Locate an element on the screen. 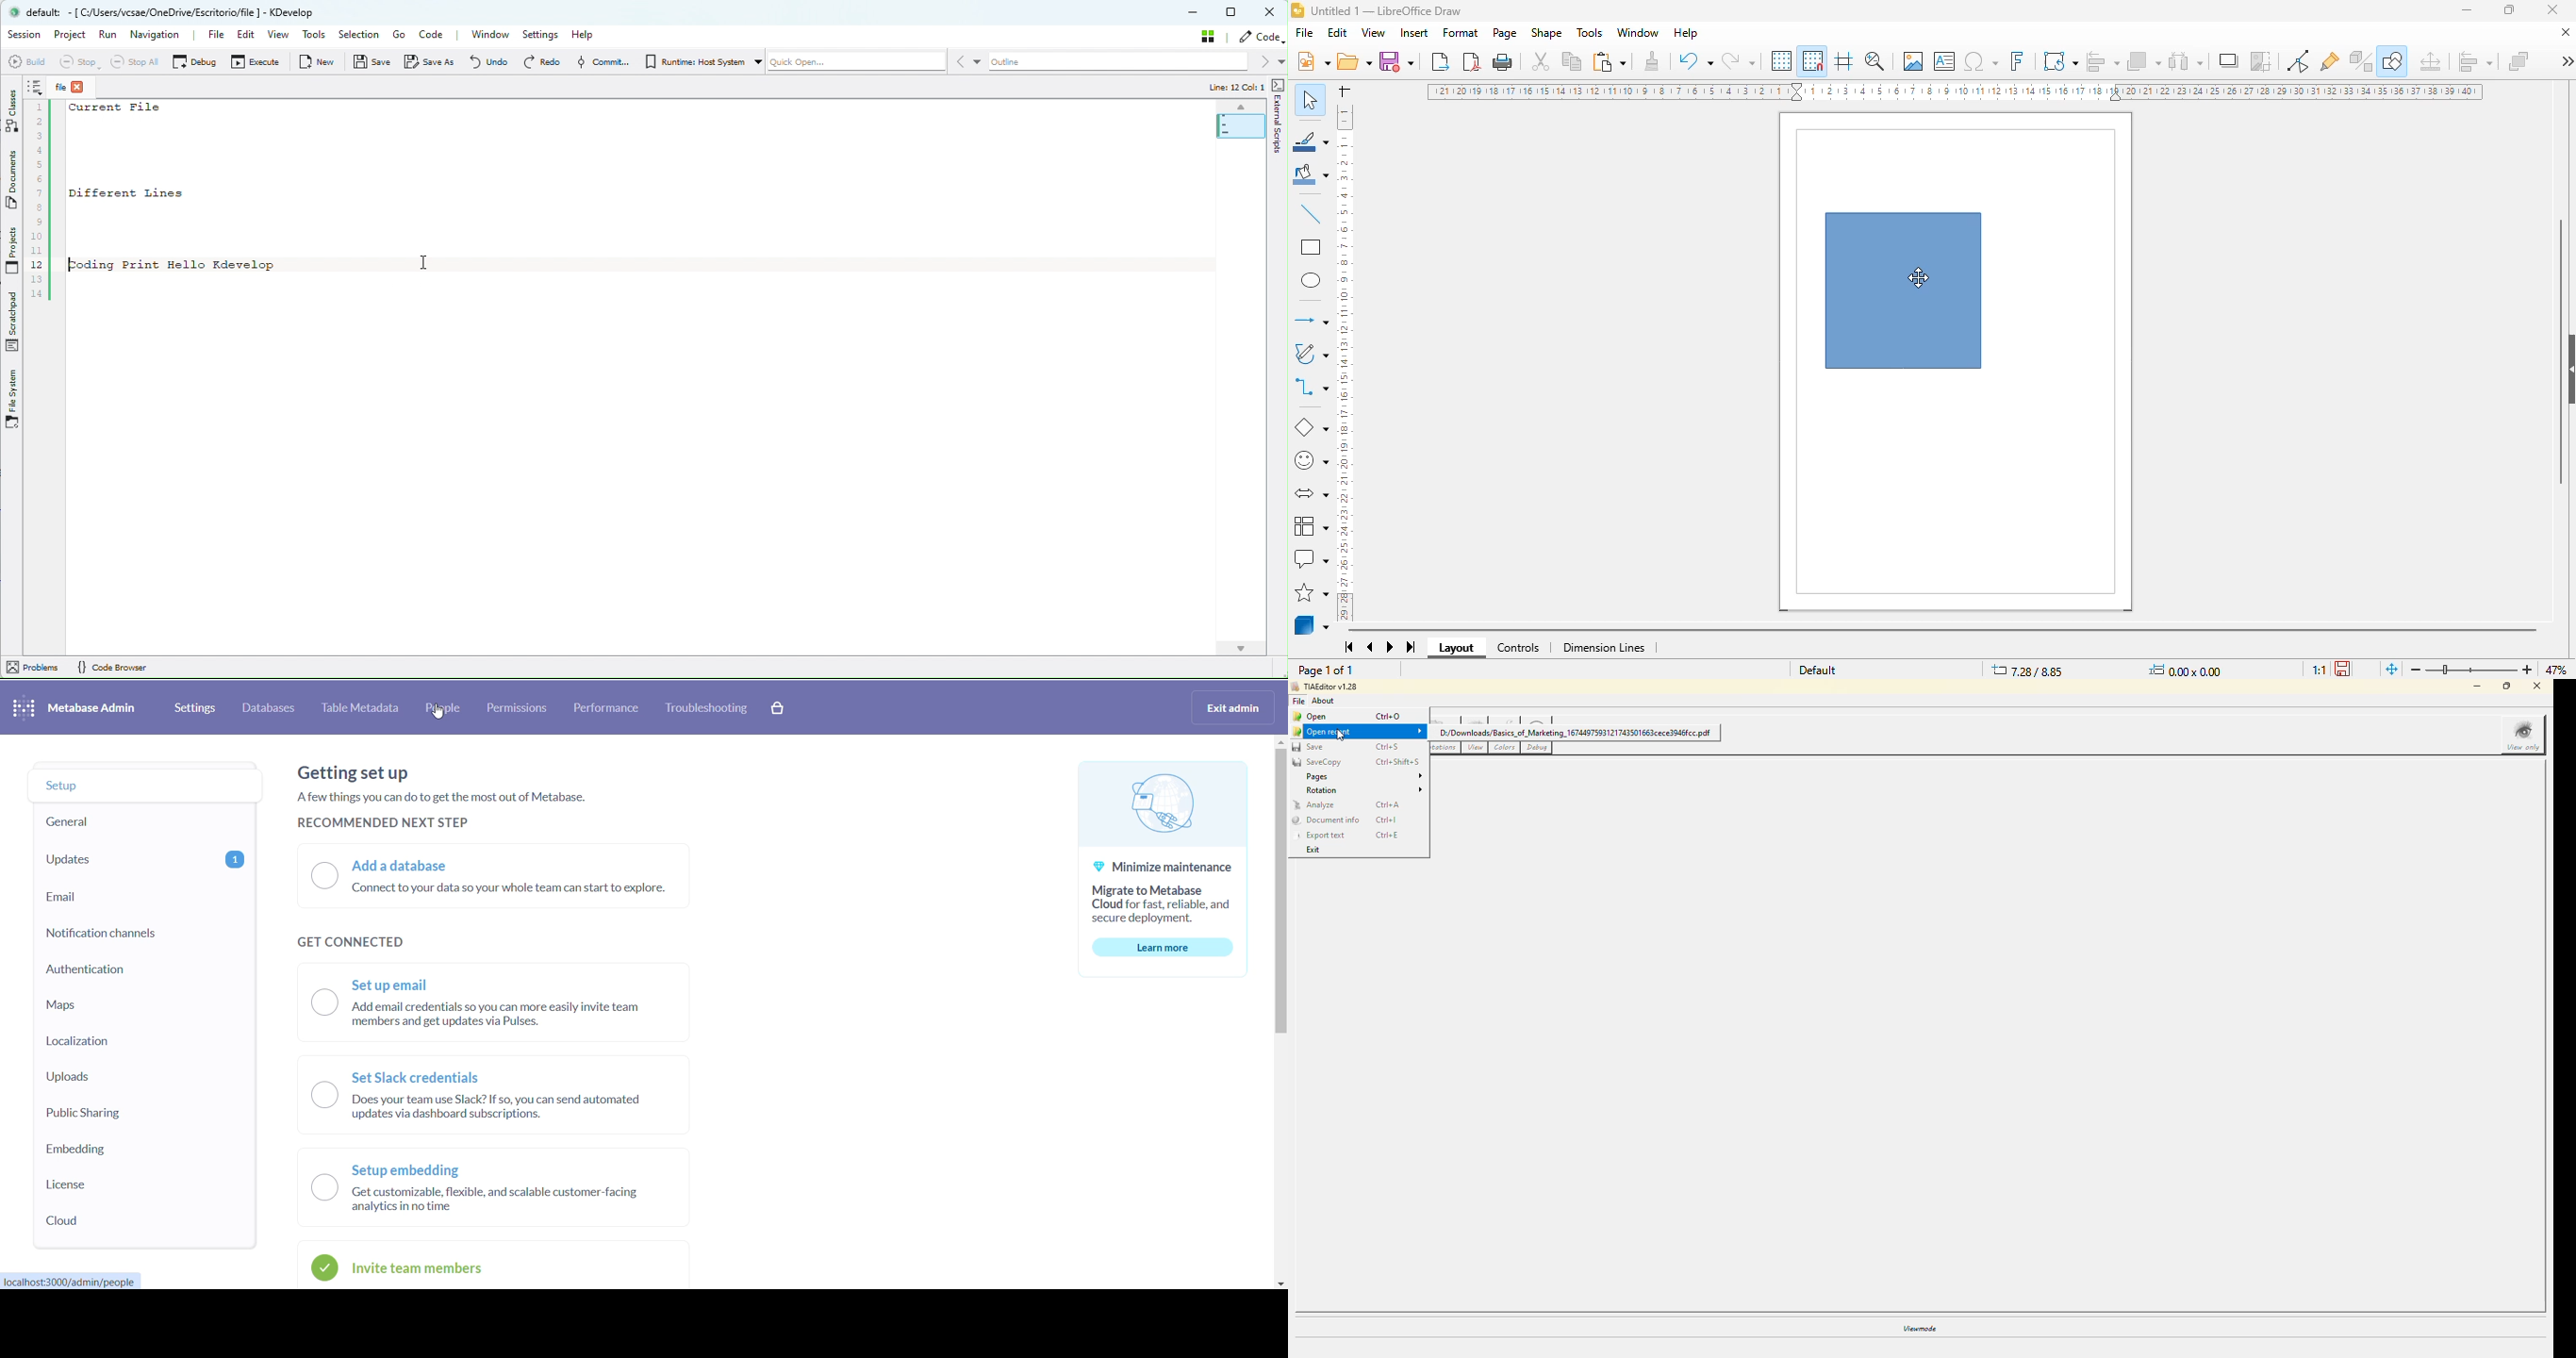 This screenshot has width=2576, height=1372. 3D objects is located at coordinates (1313, 624).